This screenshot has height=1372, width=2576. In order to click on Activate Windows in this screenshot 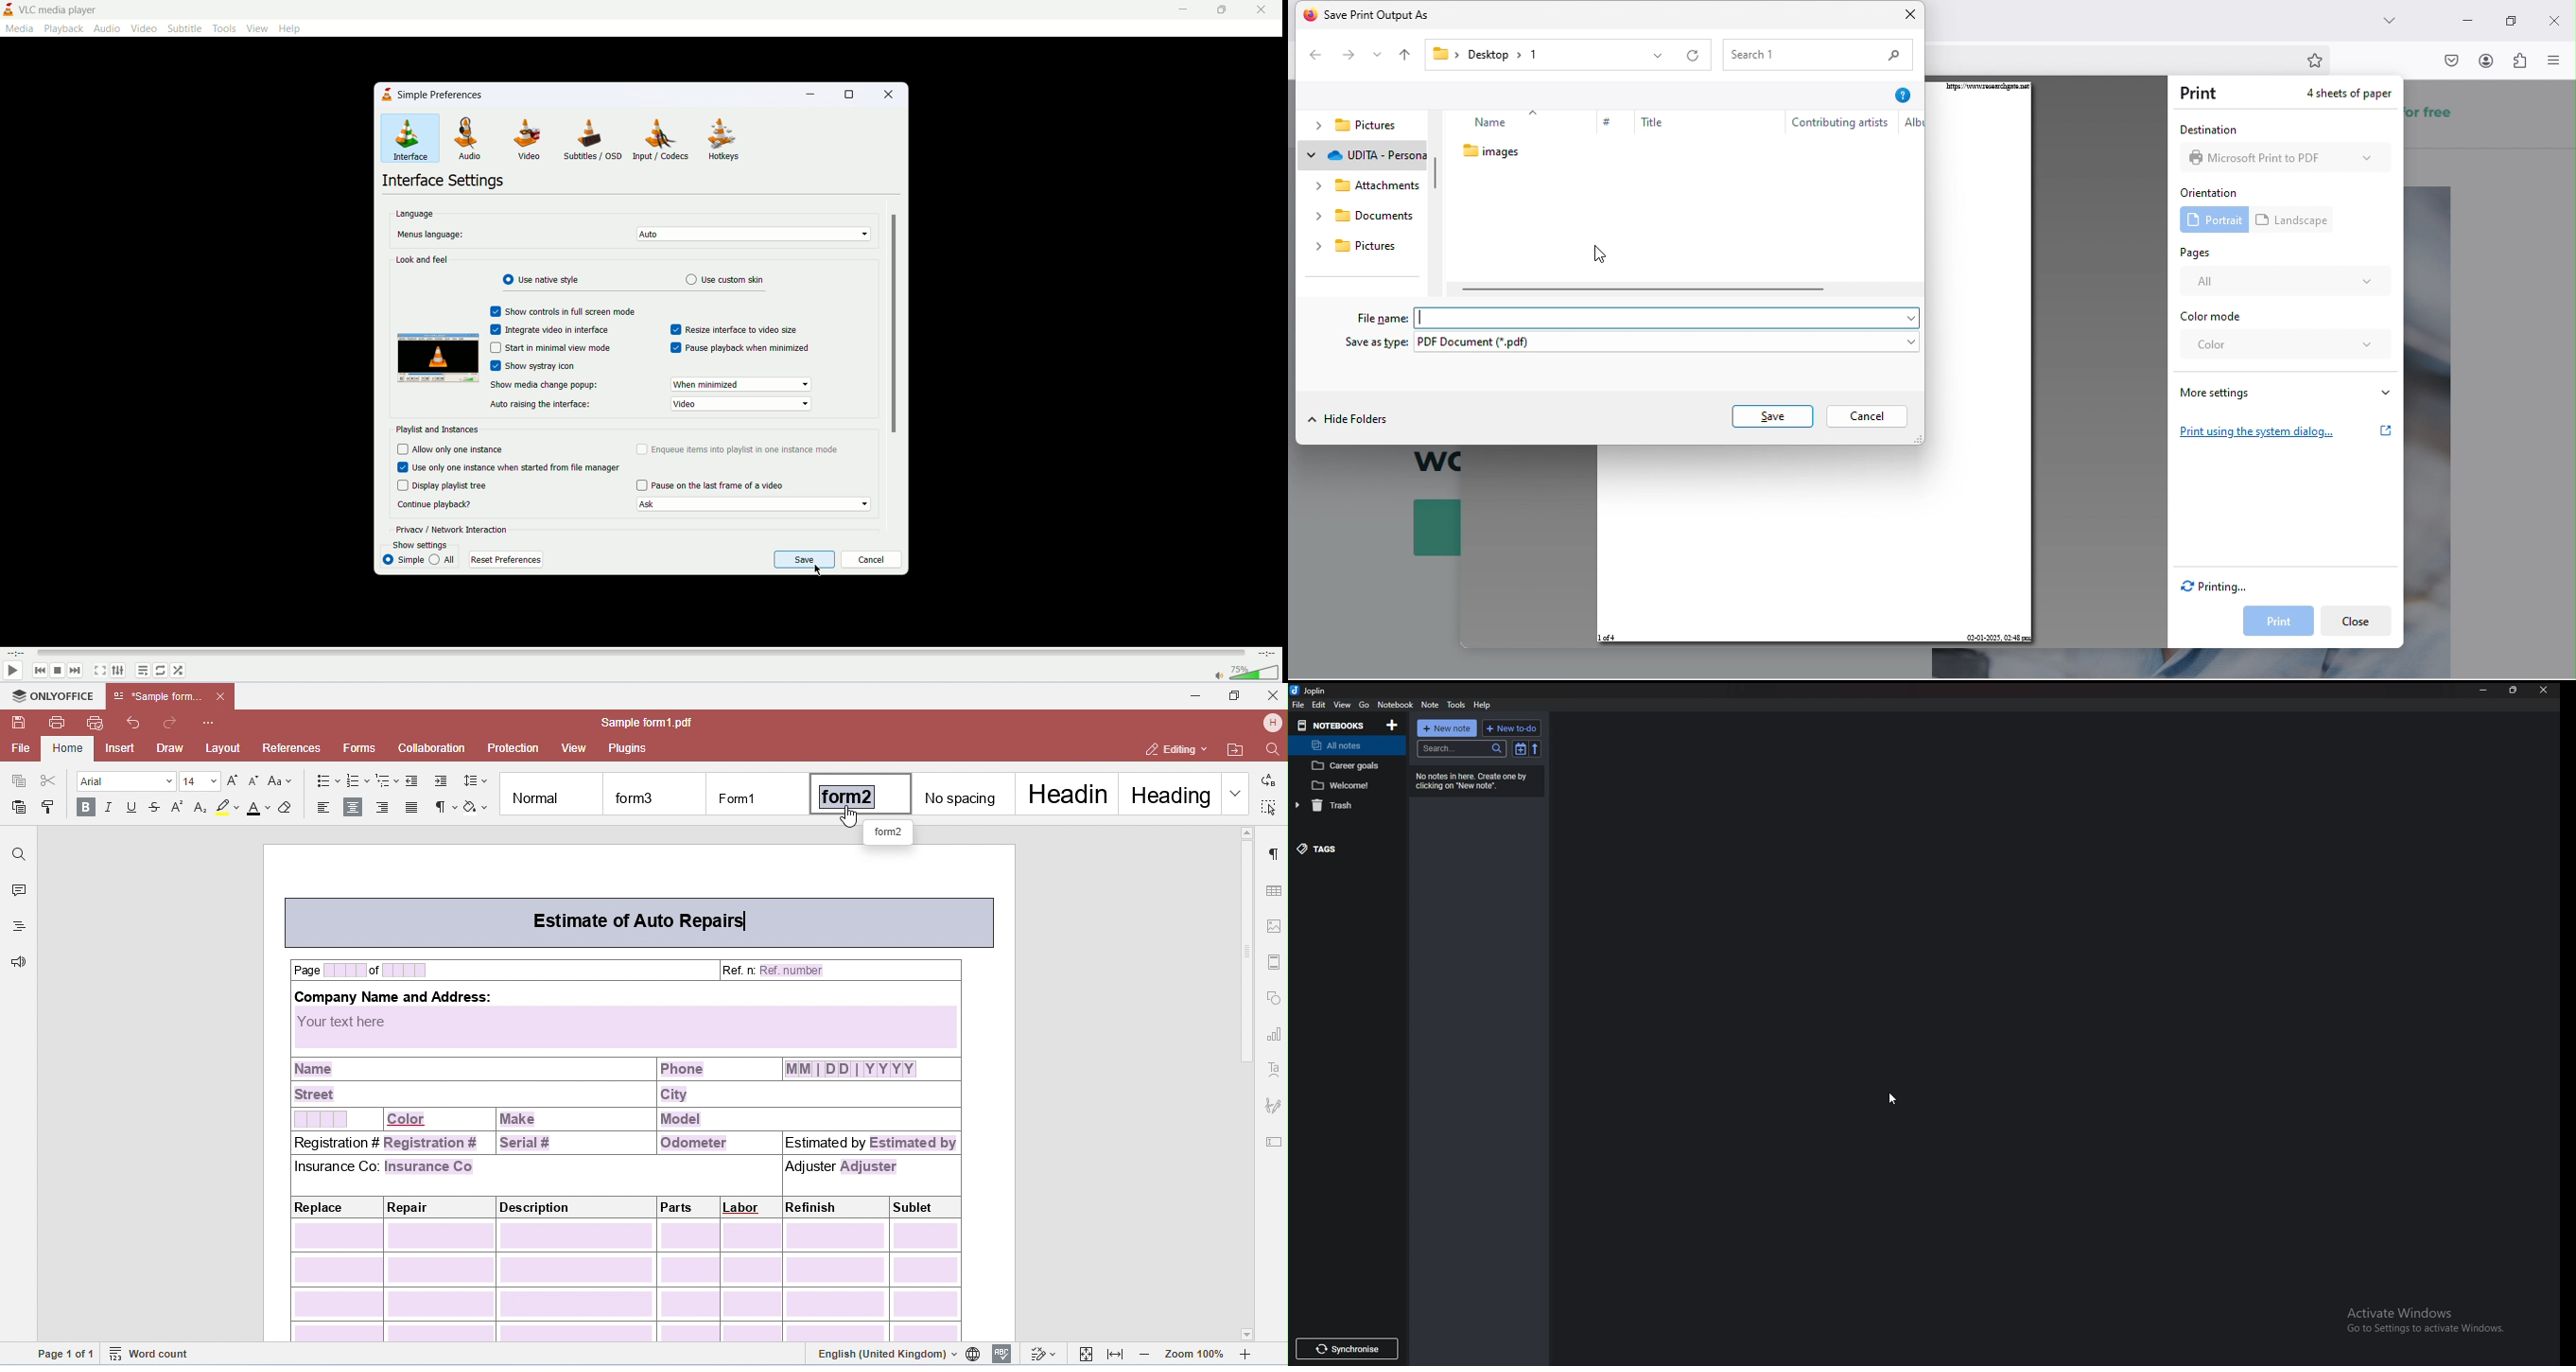, I will do `click(2424, 1318)`.